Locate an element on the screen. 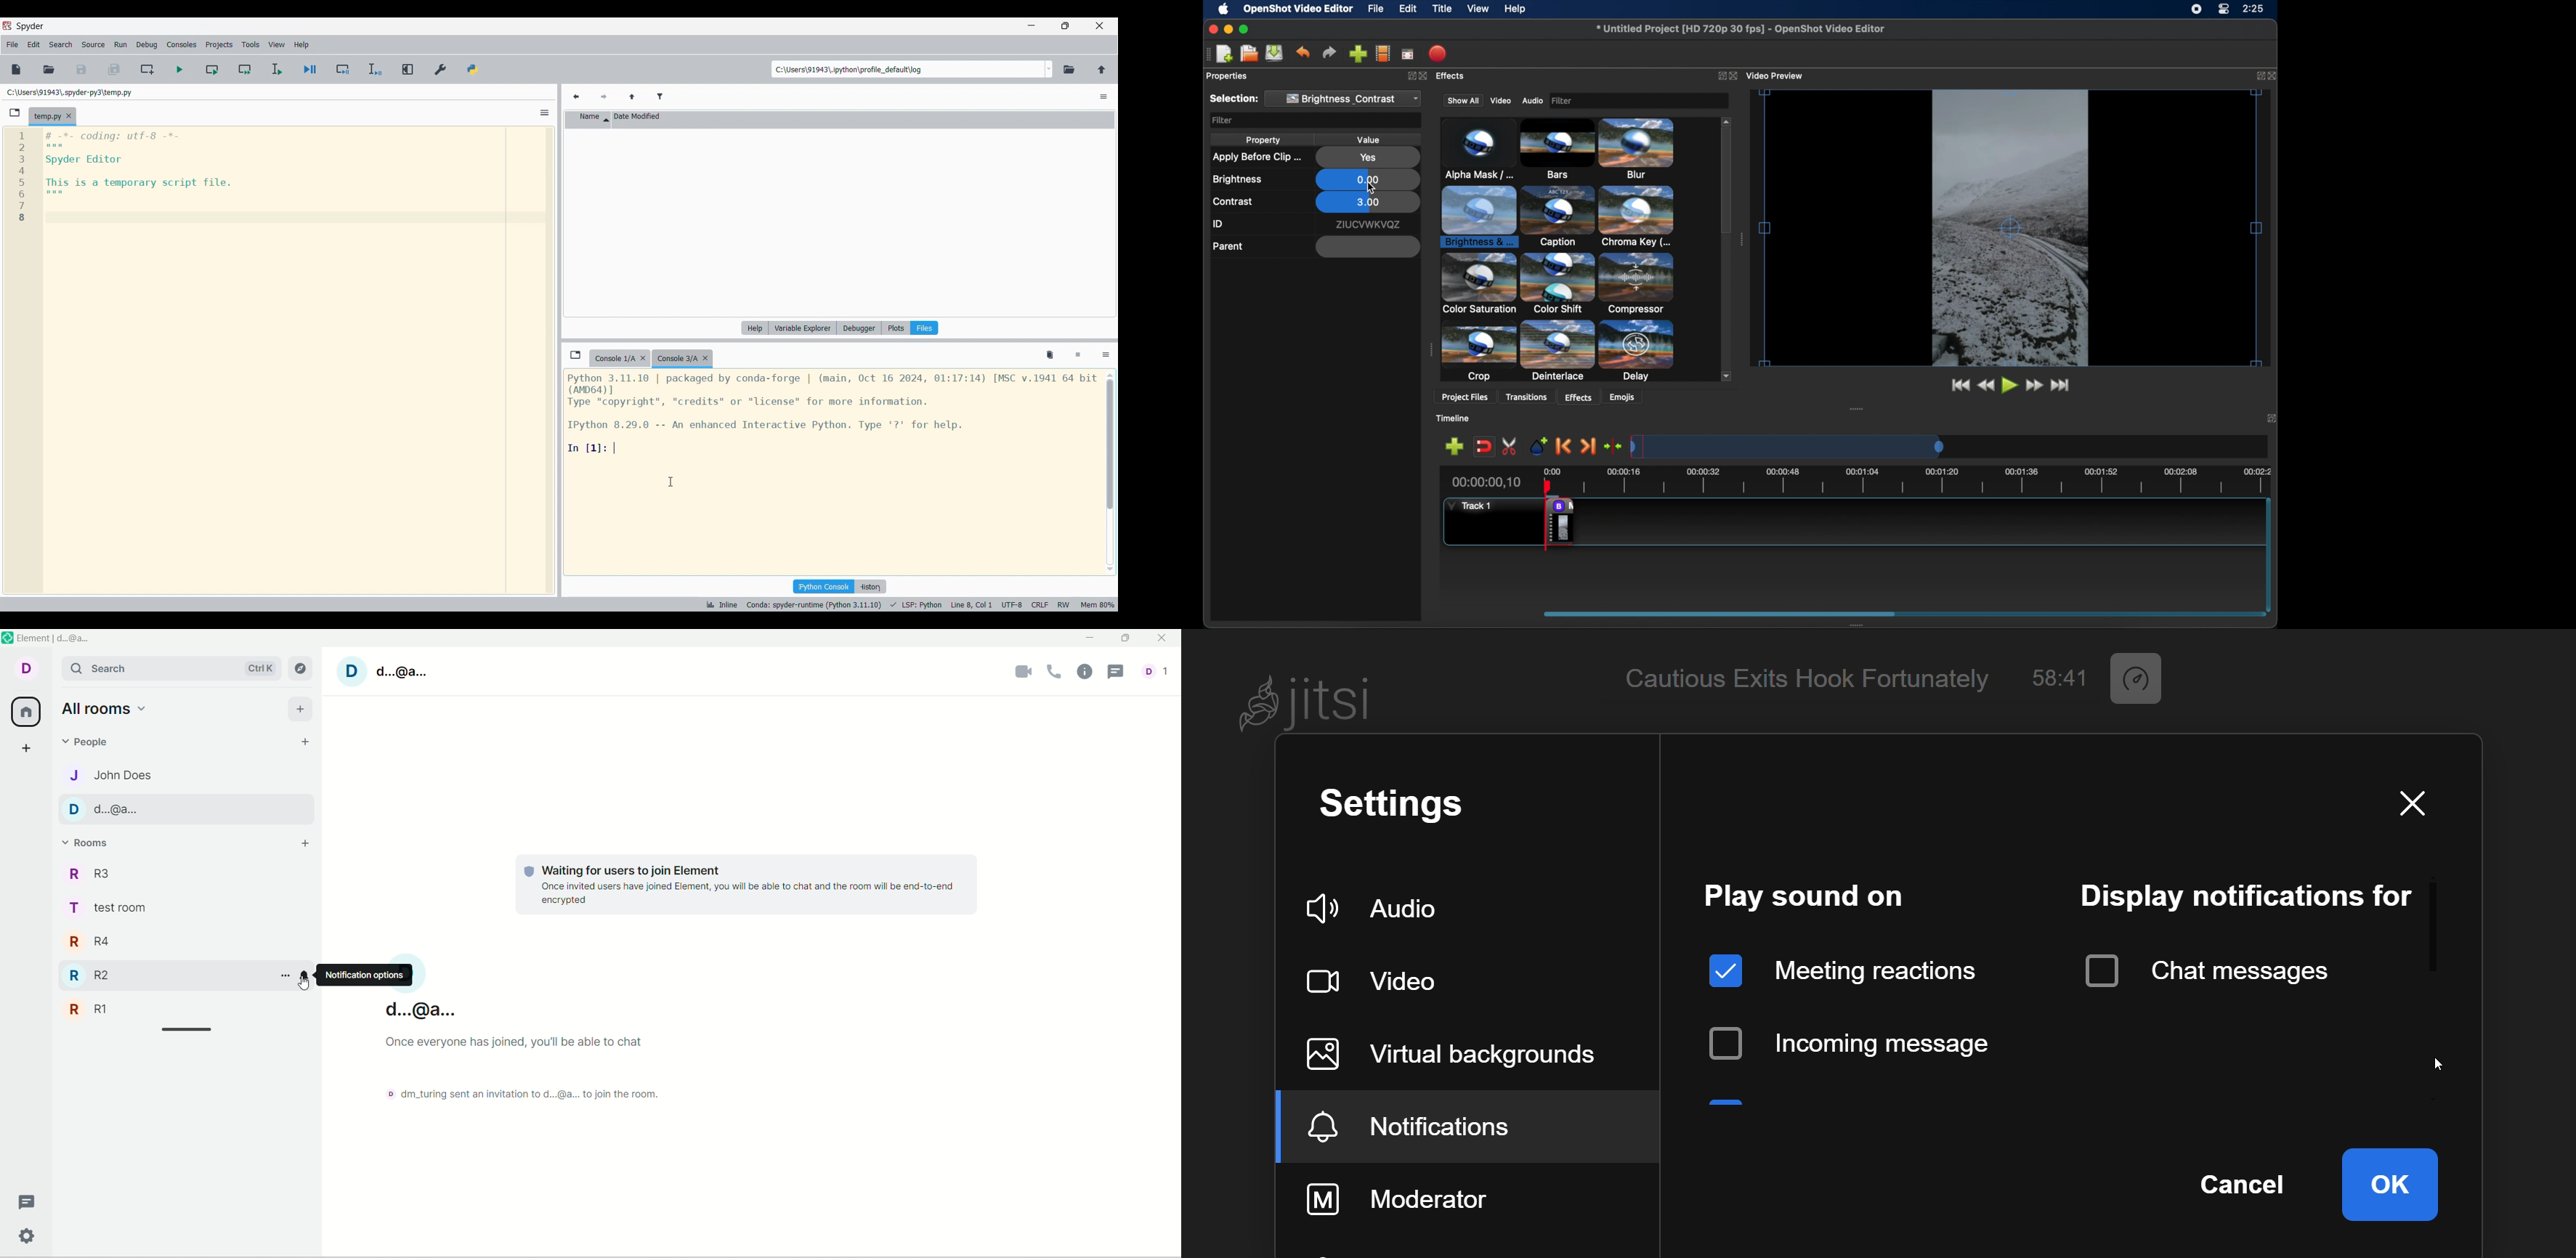 This screenshot has height=1260, width=2576. Run selection/current line is located at coordinates (277, 69).